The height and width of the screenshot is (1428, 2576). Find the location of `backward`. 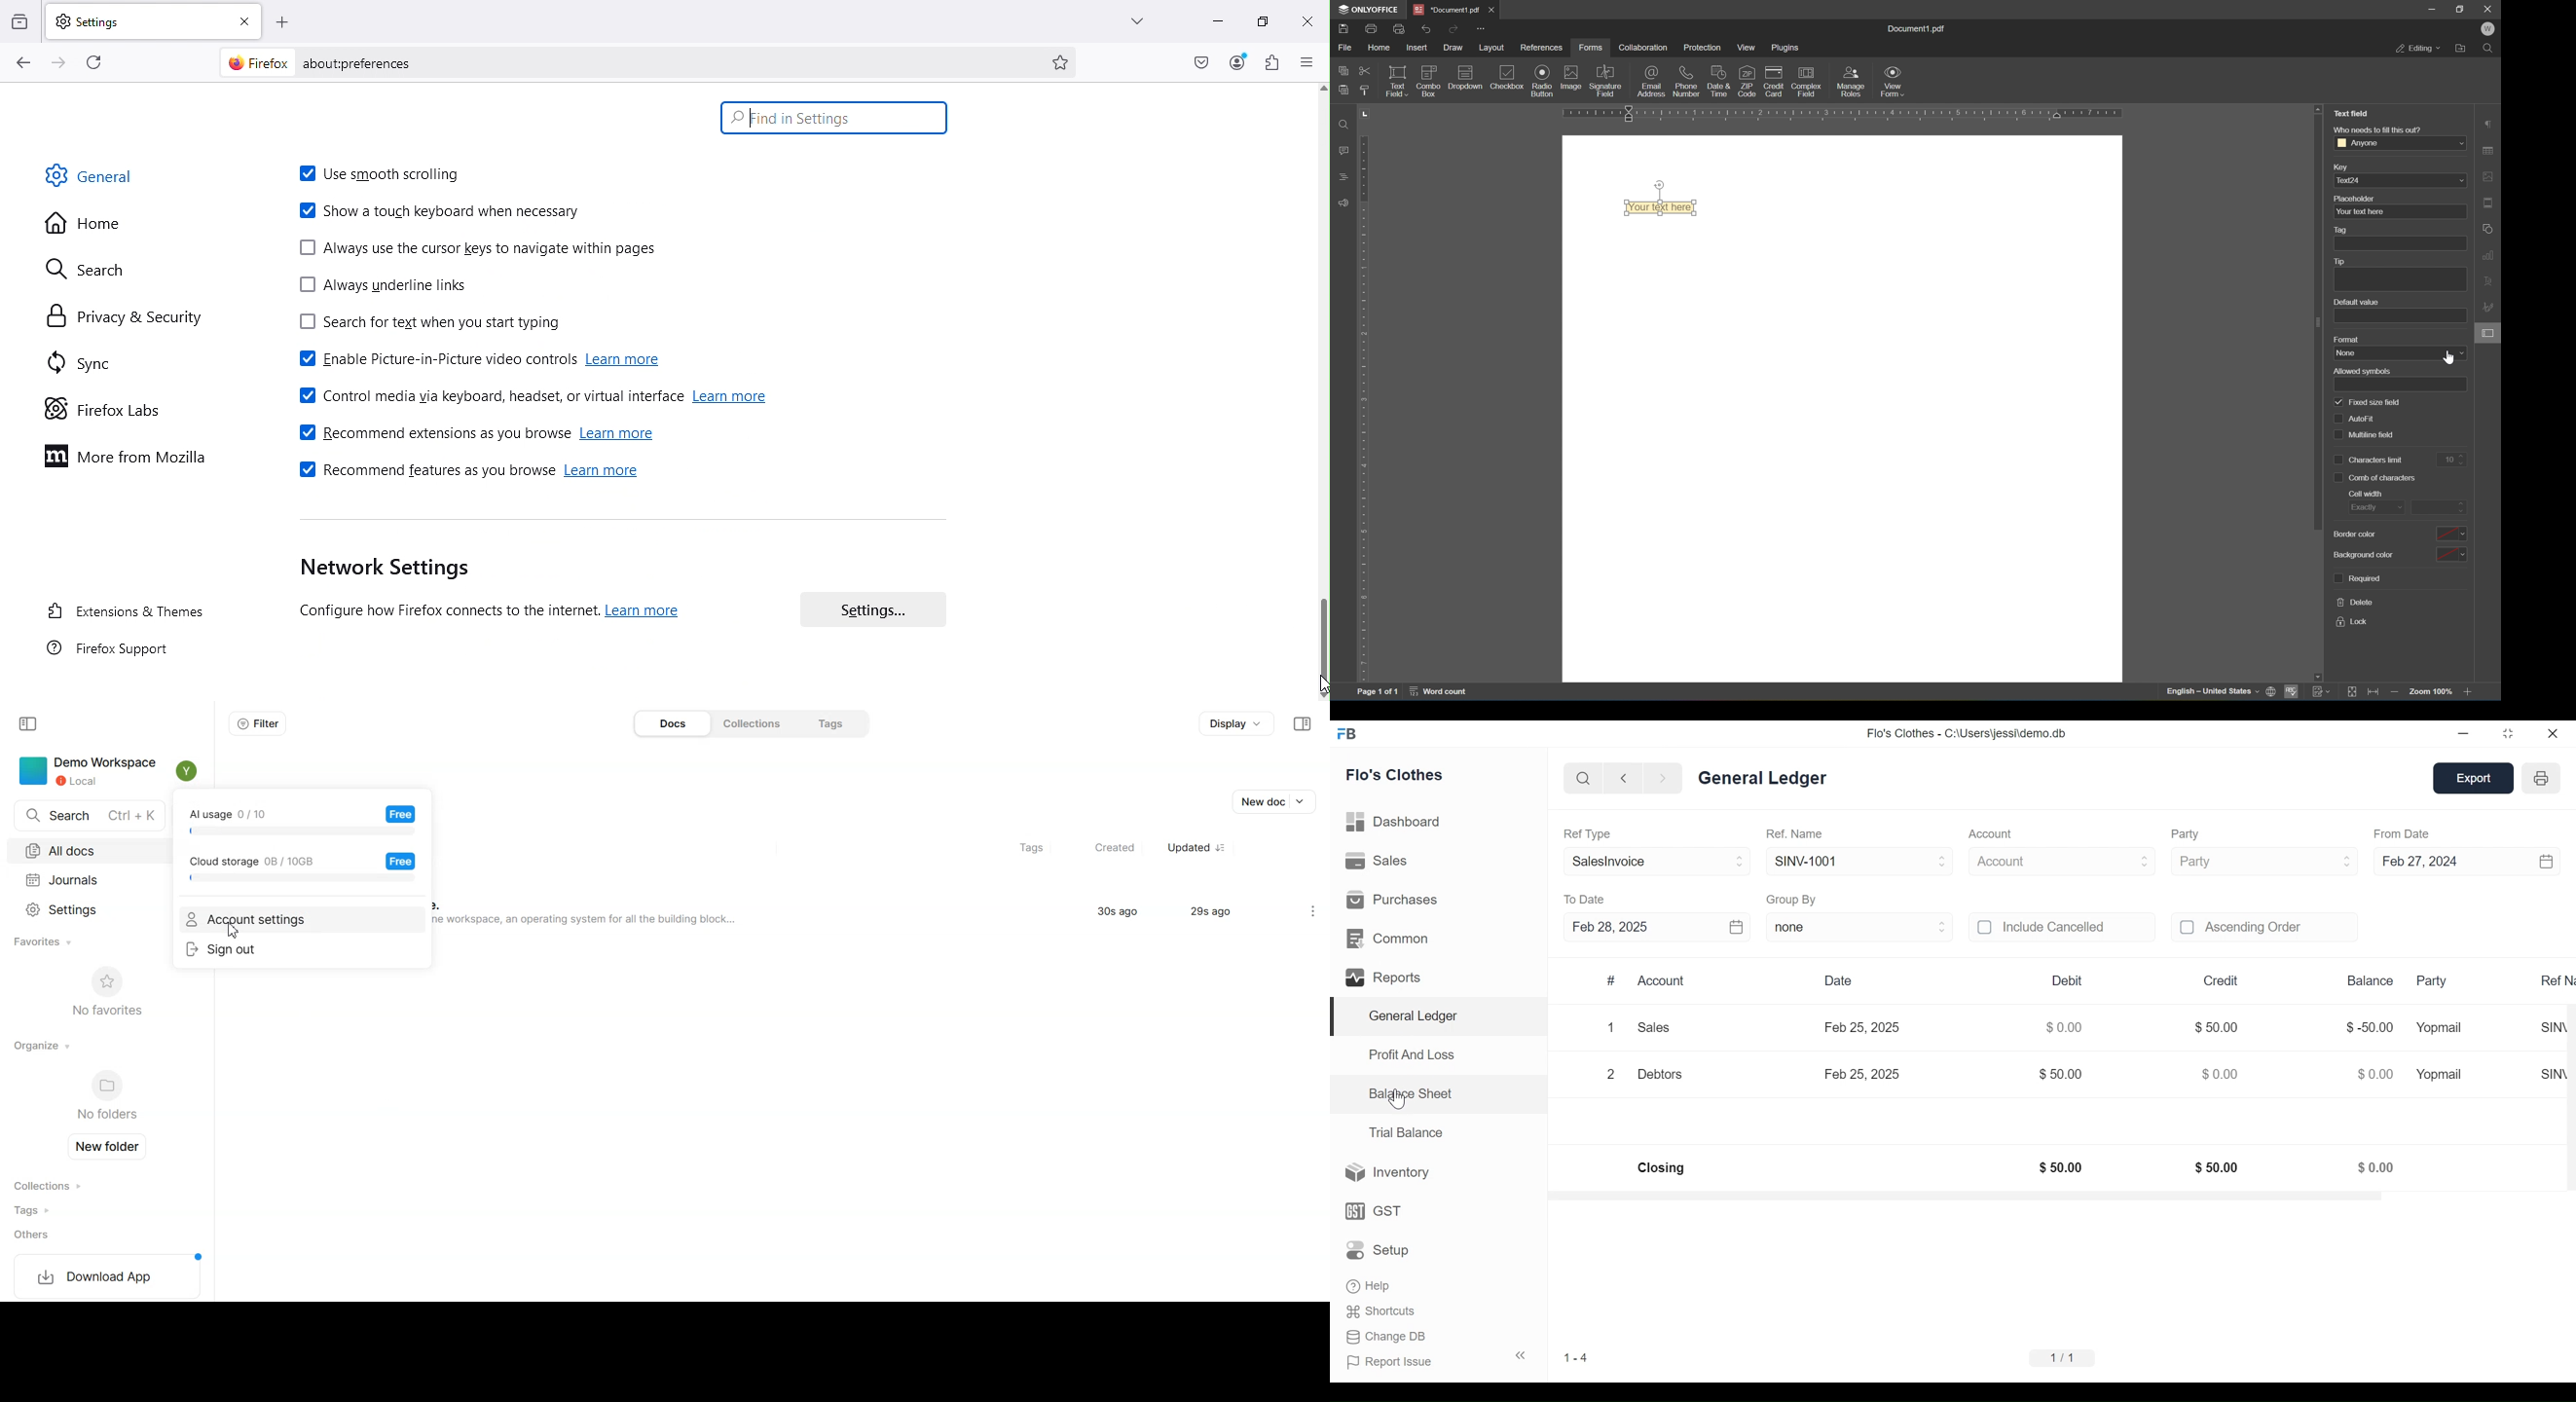

backward is located at coordinates (1624, 780).